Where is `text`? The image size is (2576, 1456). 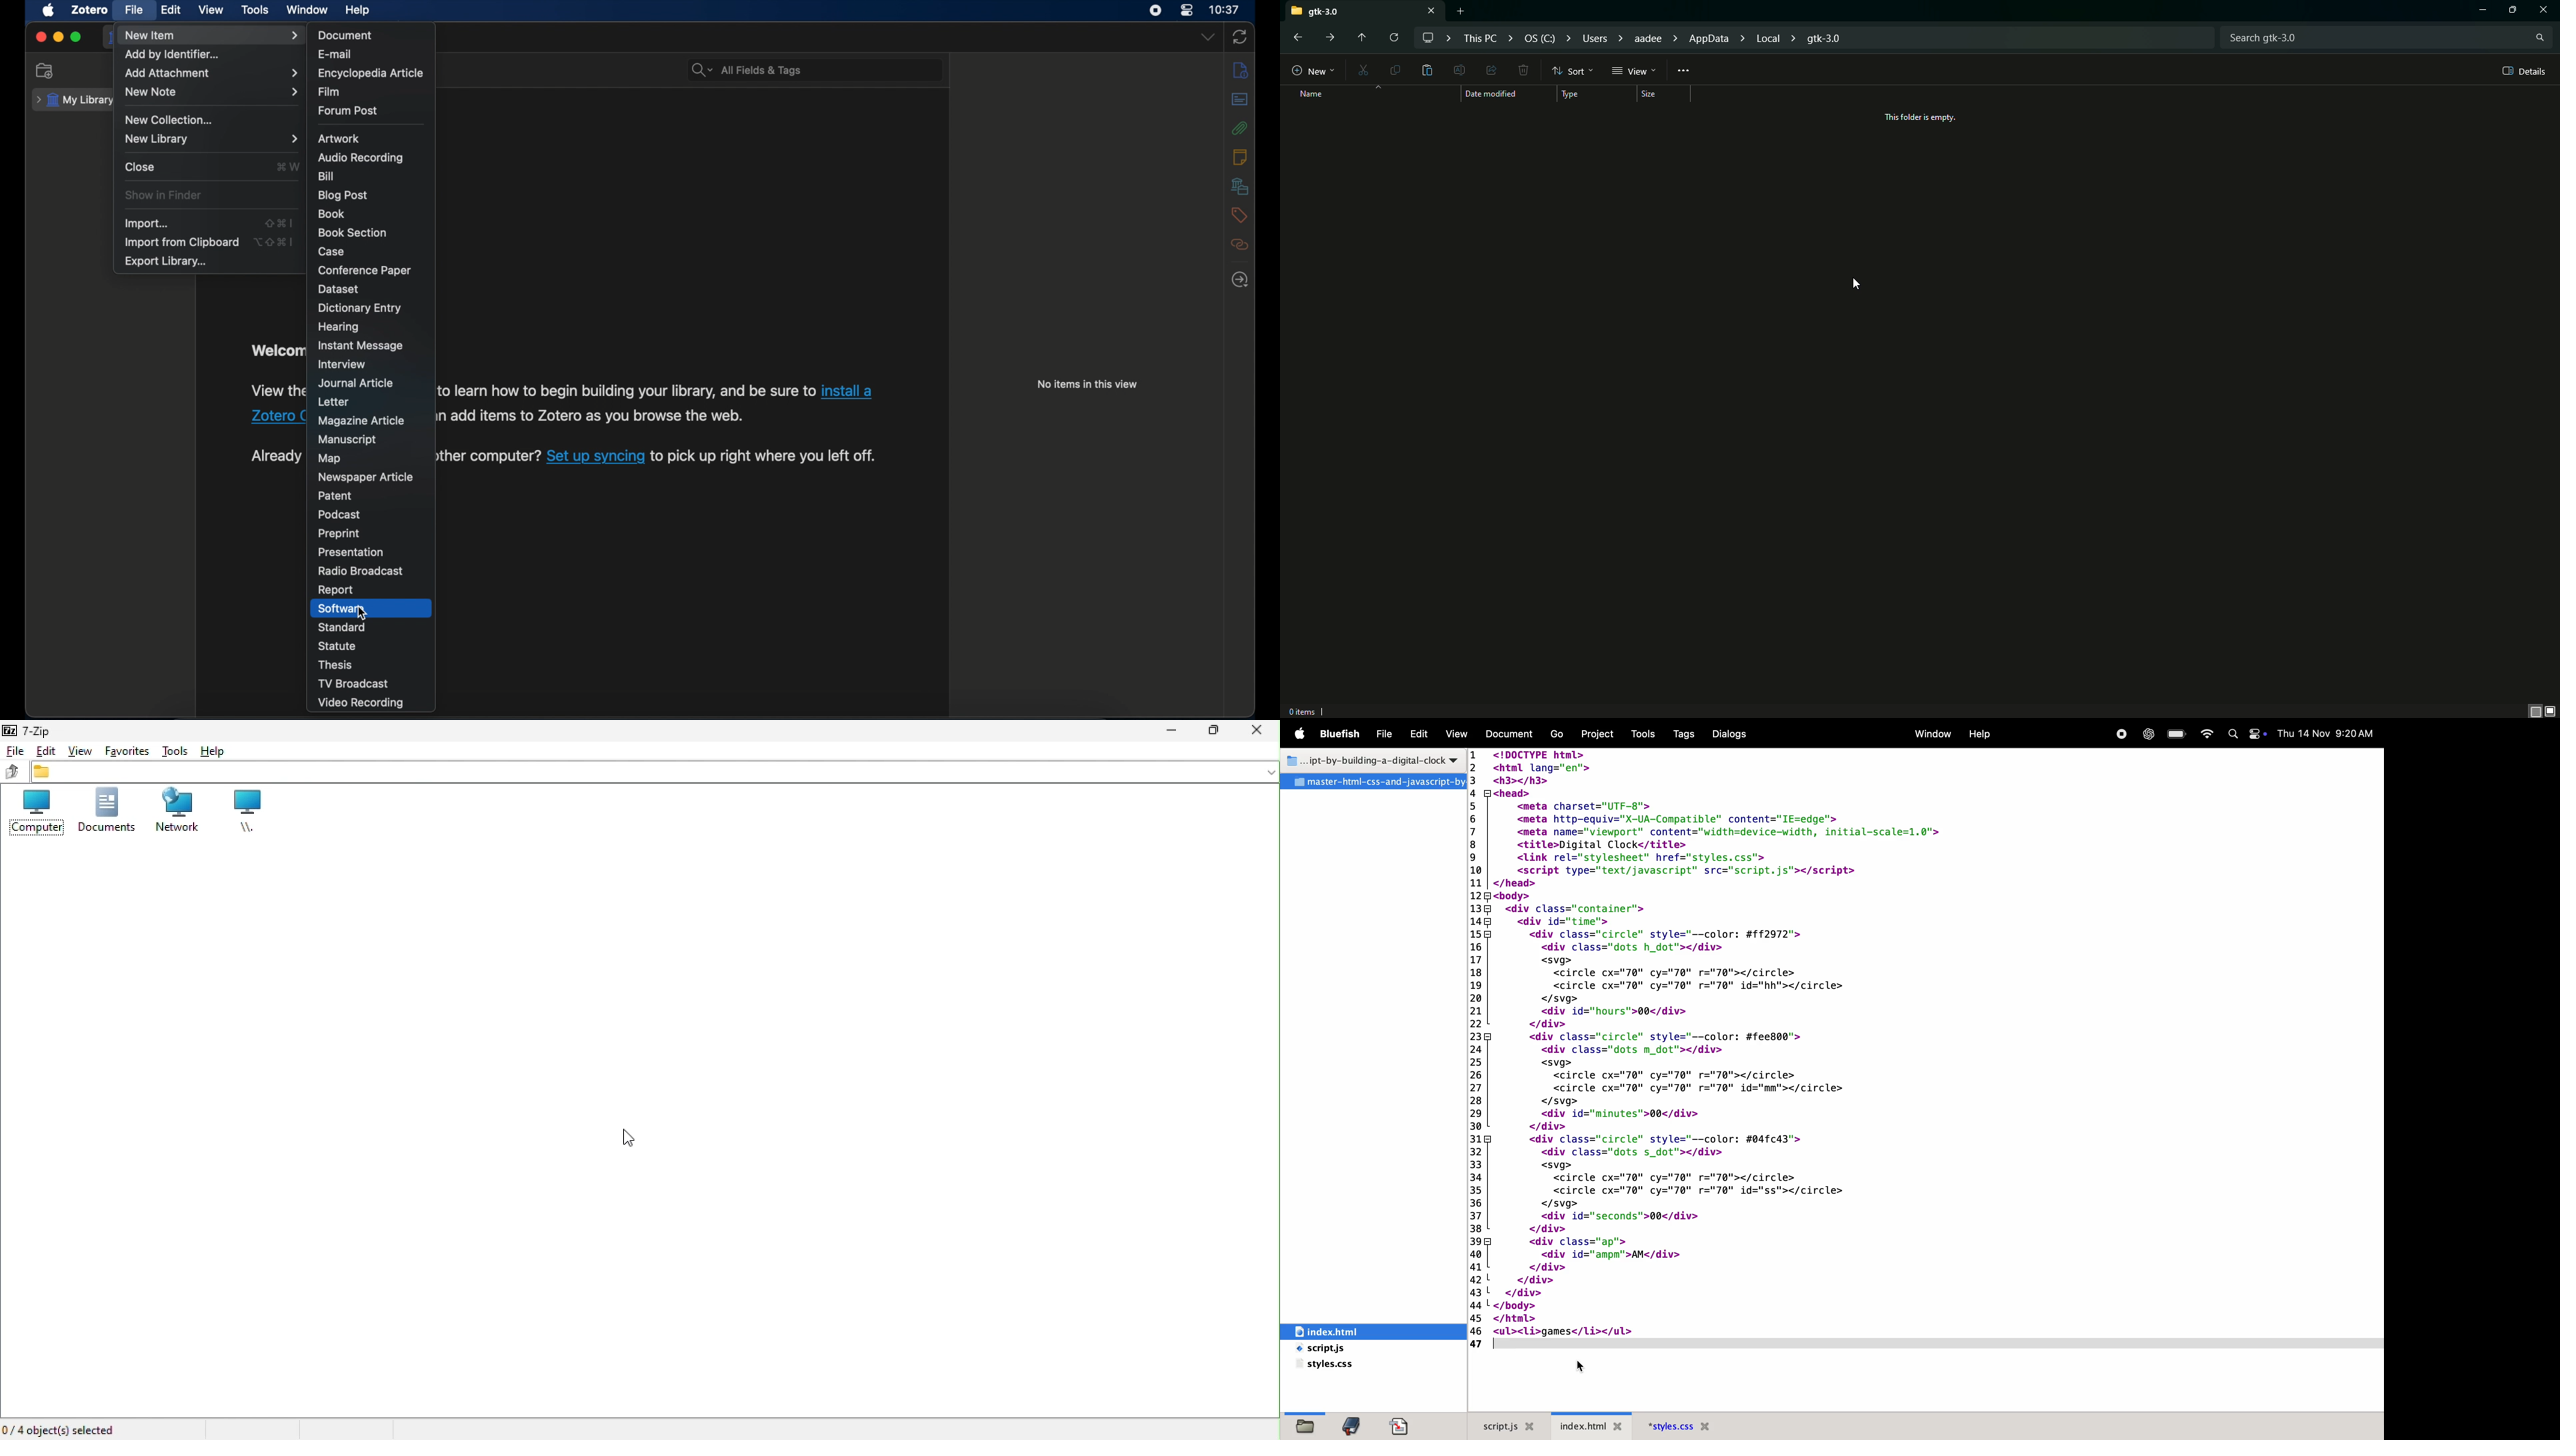 text is located at coordinates (277, 456).